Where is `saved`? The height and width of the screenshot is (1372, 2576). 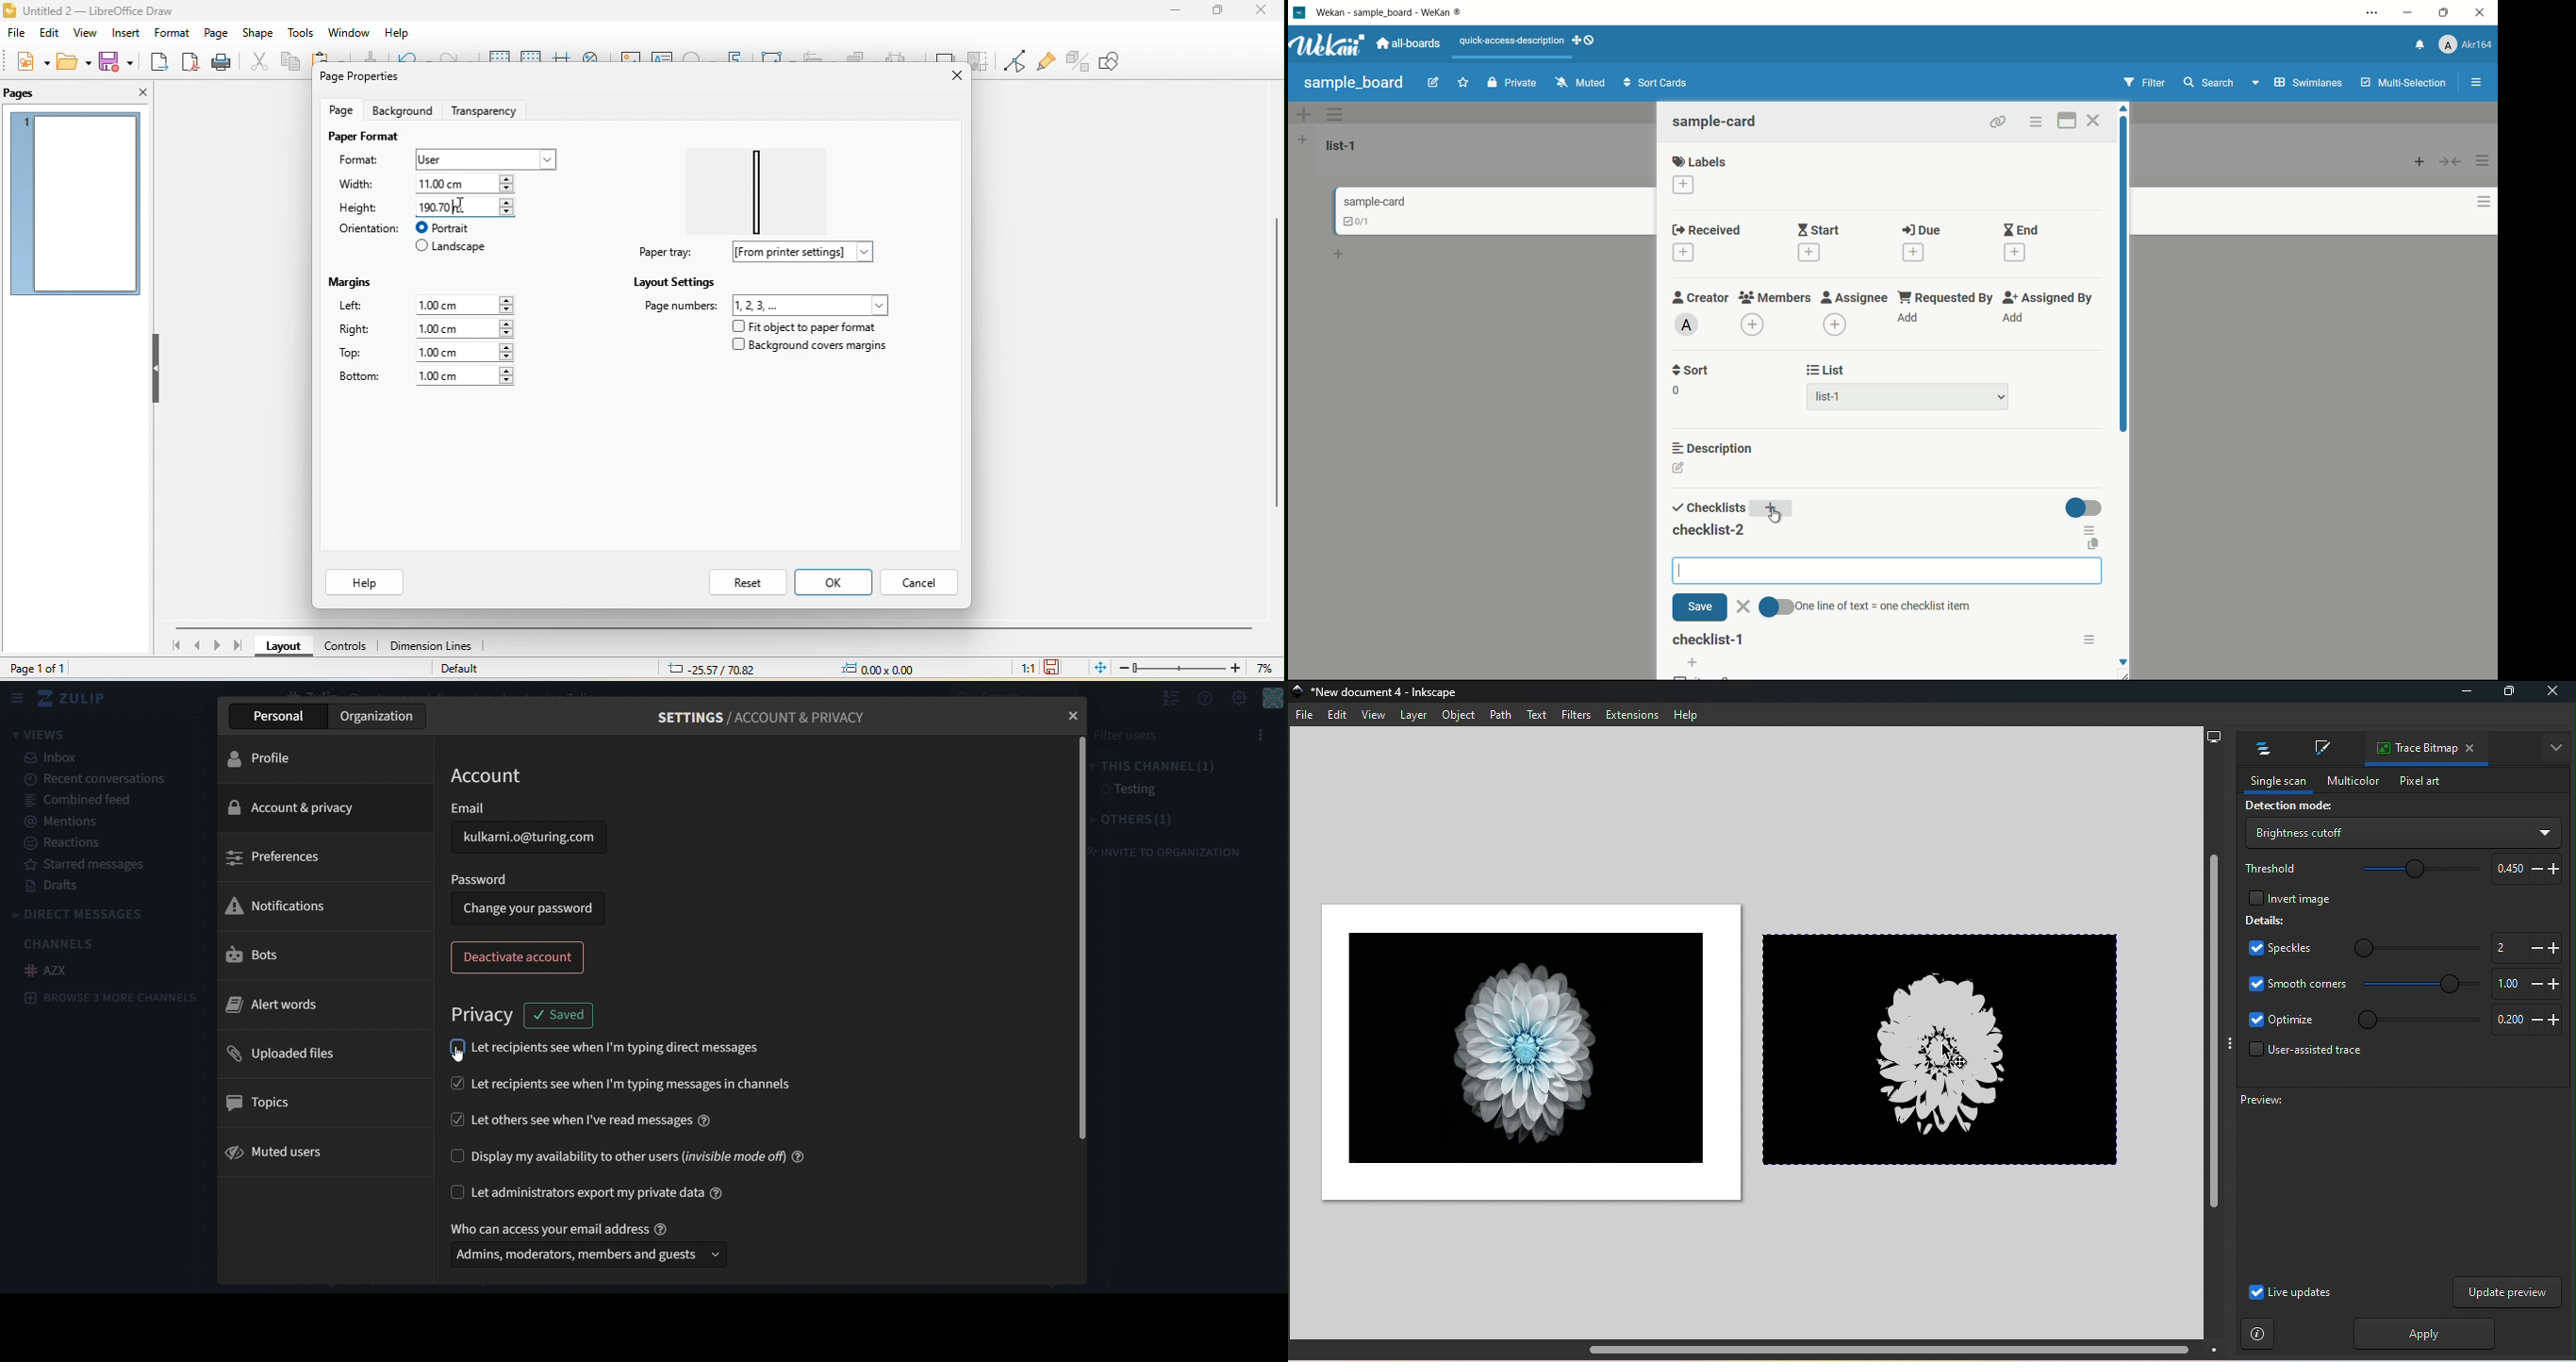 saved is located at coordinates (560, 1017).